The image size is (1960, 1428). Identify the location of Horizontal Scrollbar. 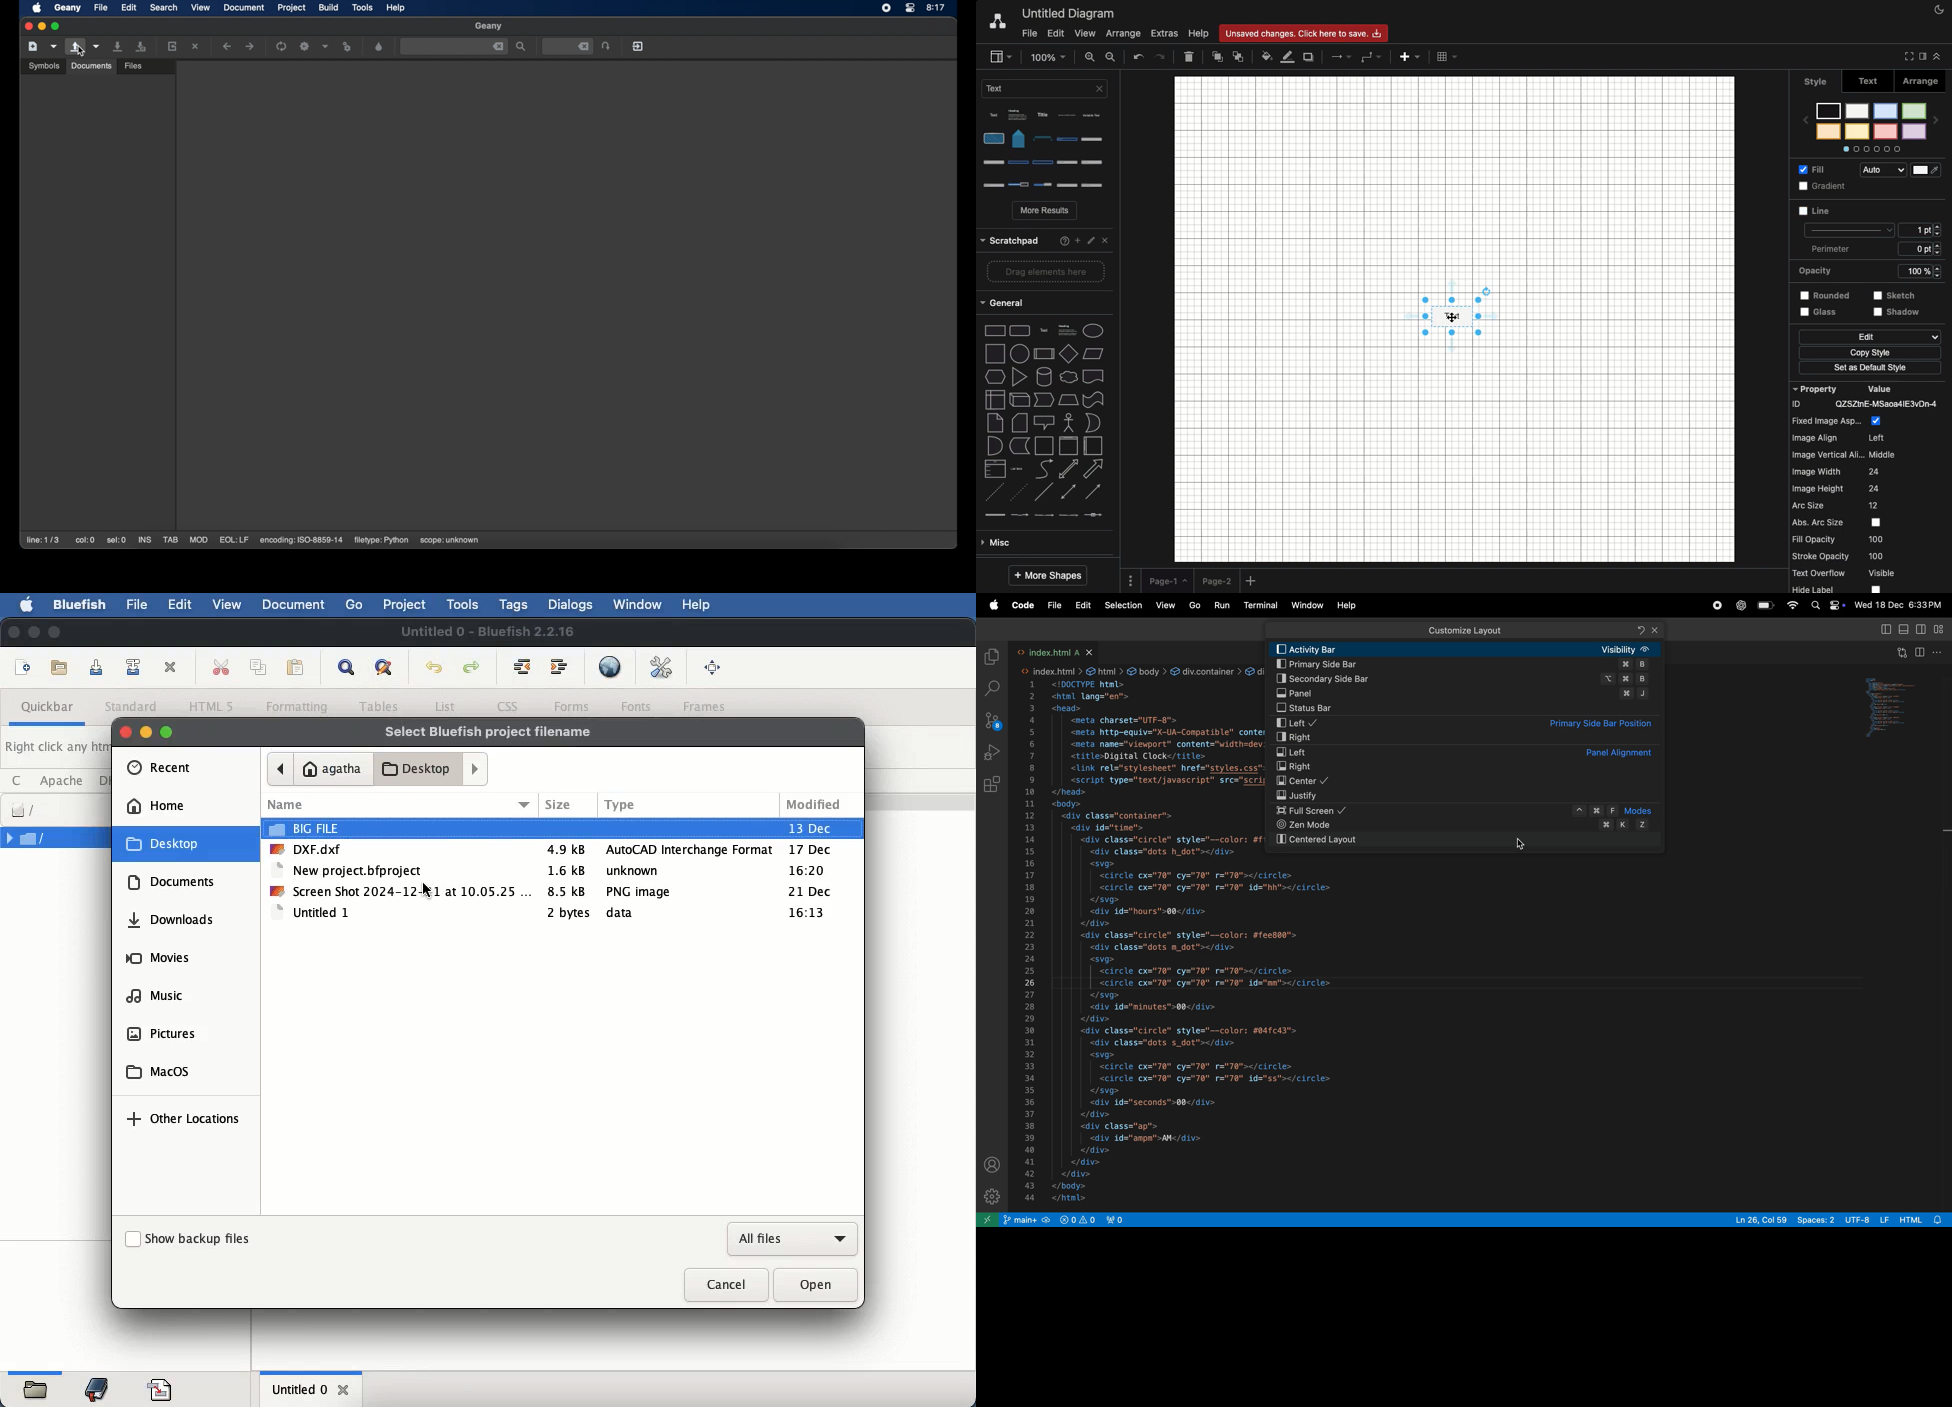
(309, 1372).